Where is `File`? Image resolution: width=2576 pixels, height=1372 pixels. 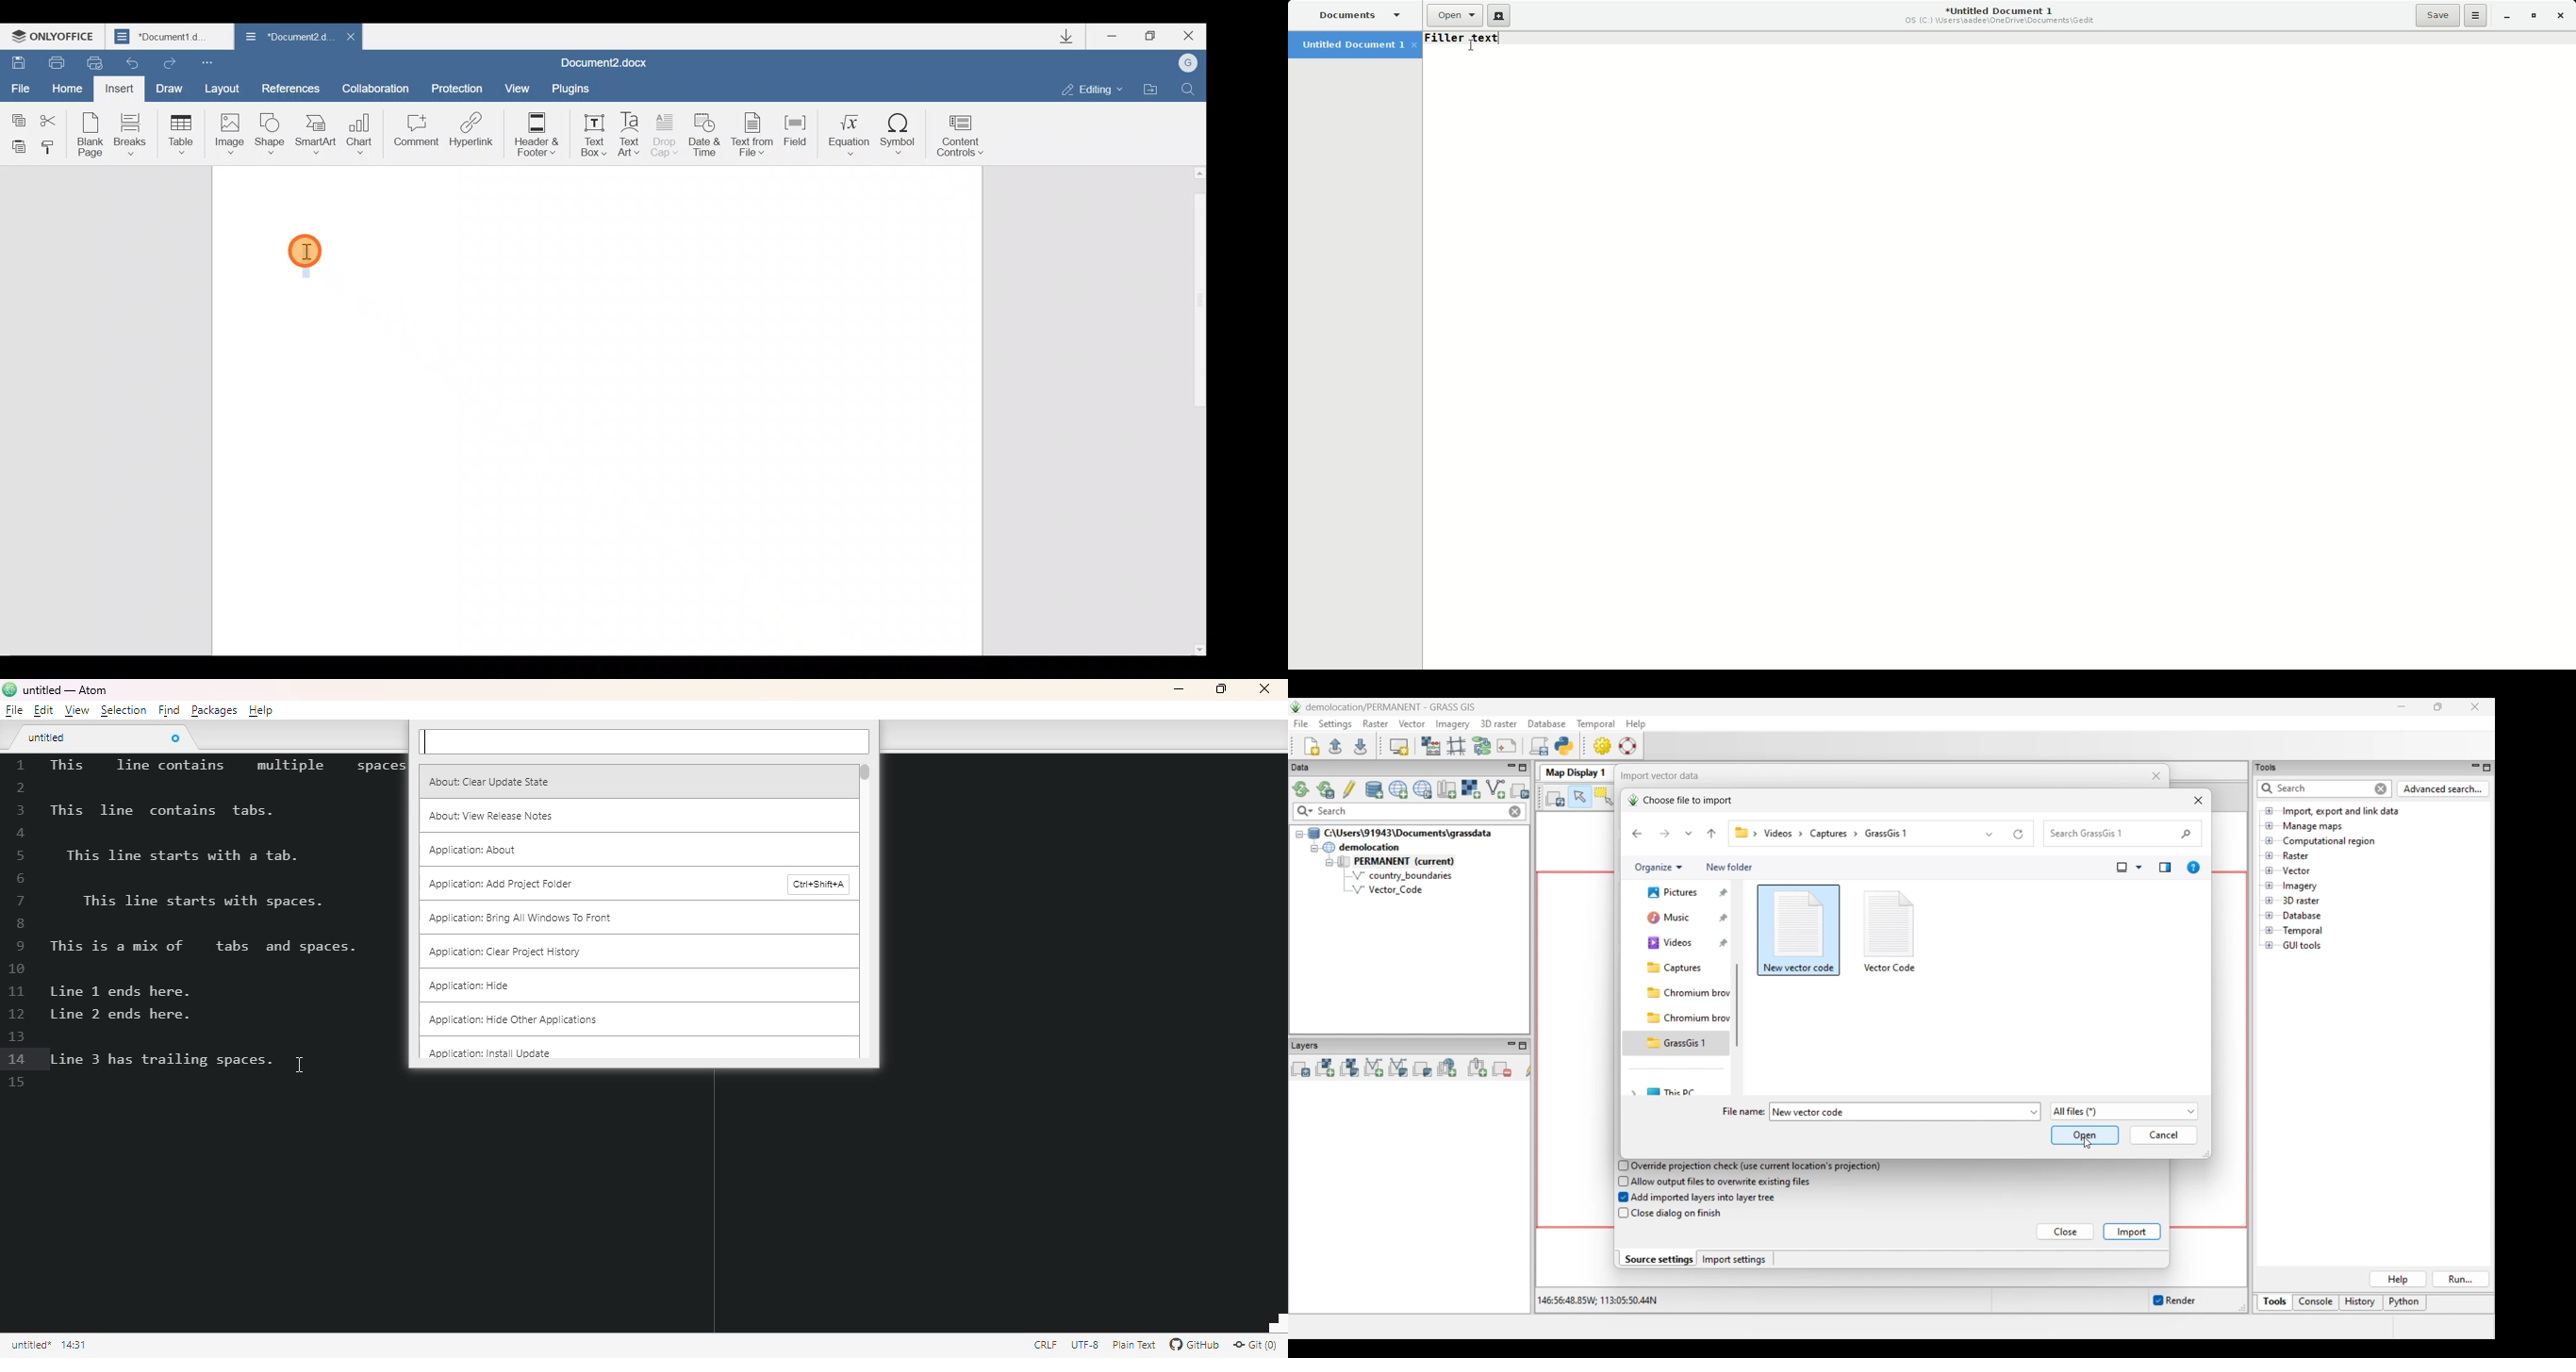 File is located at coordinates (19, 84).